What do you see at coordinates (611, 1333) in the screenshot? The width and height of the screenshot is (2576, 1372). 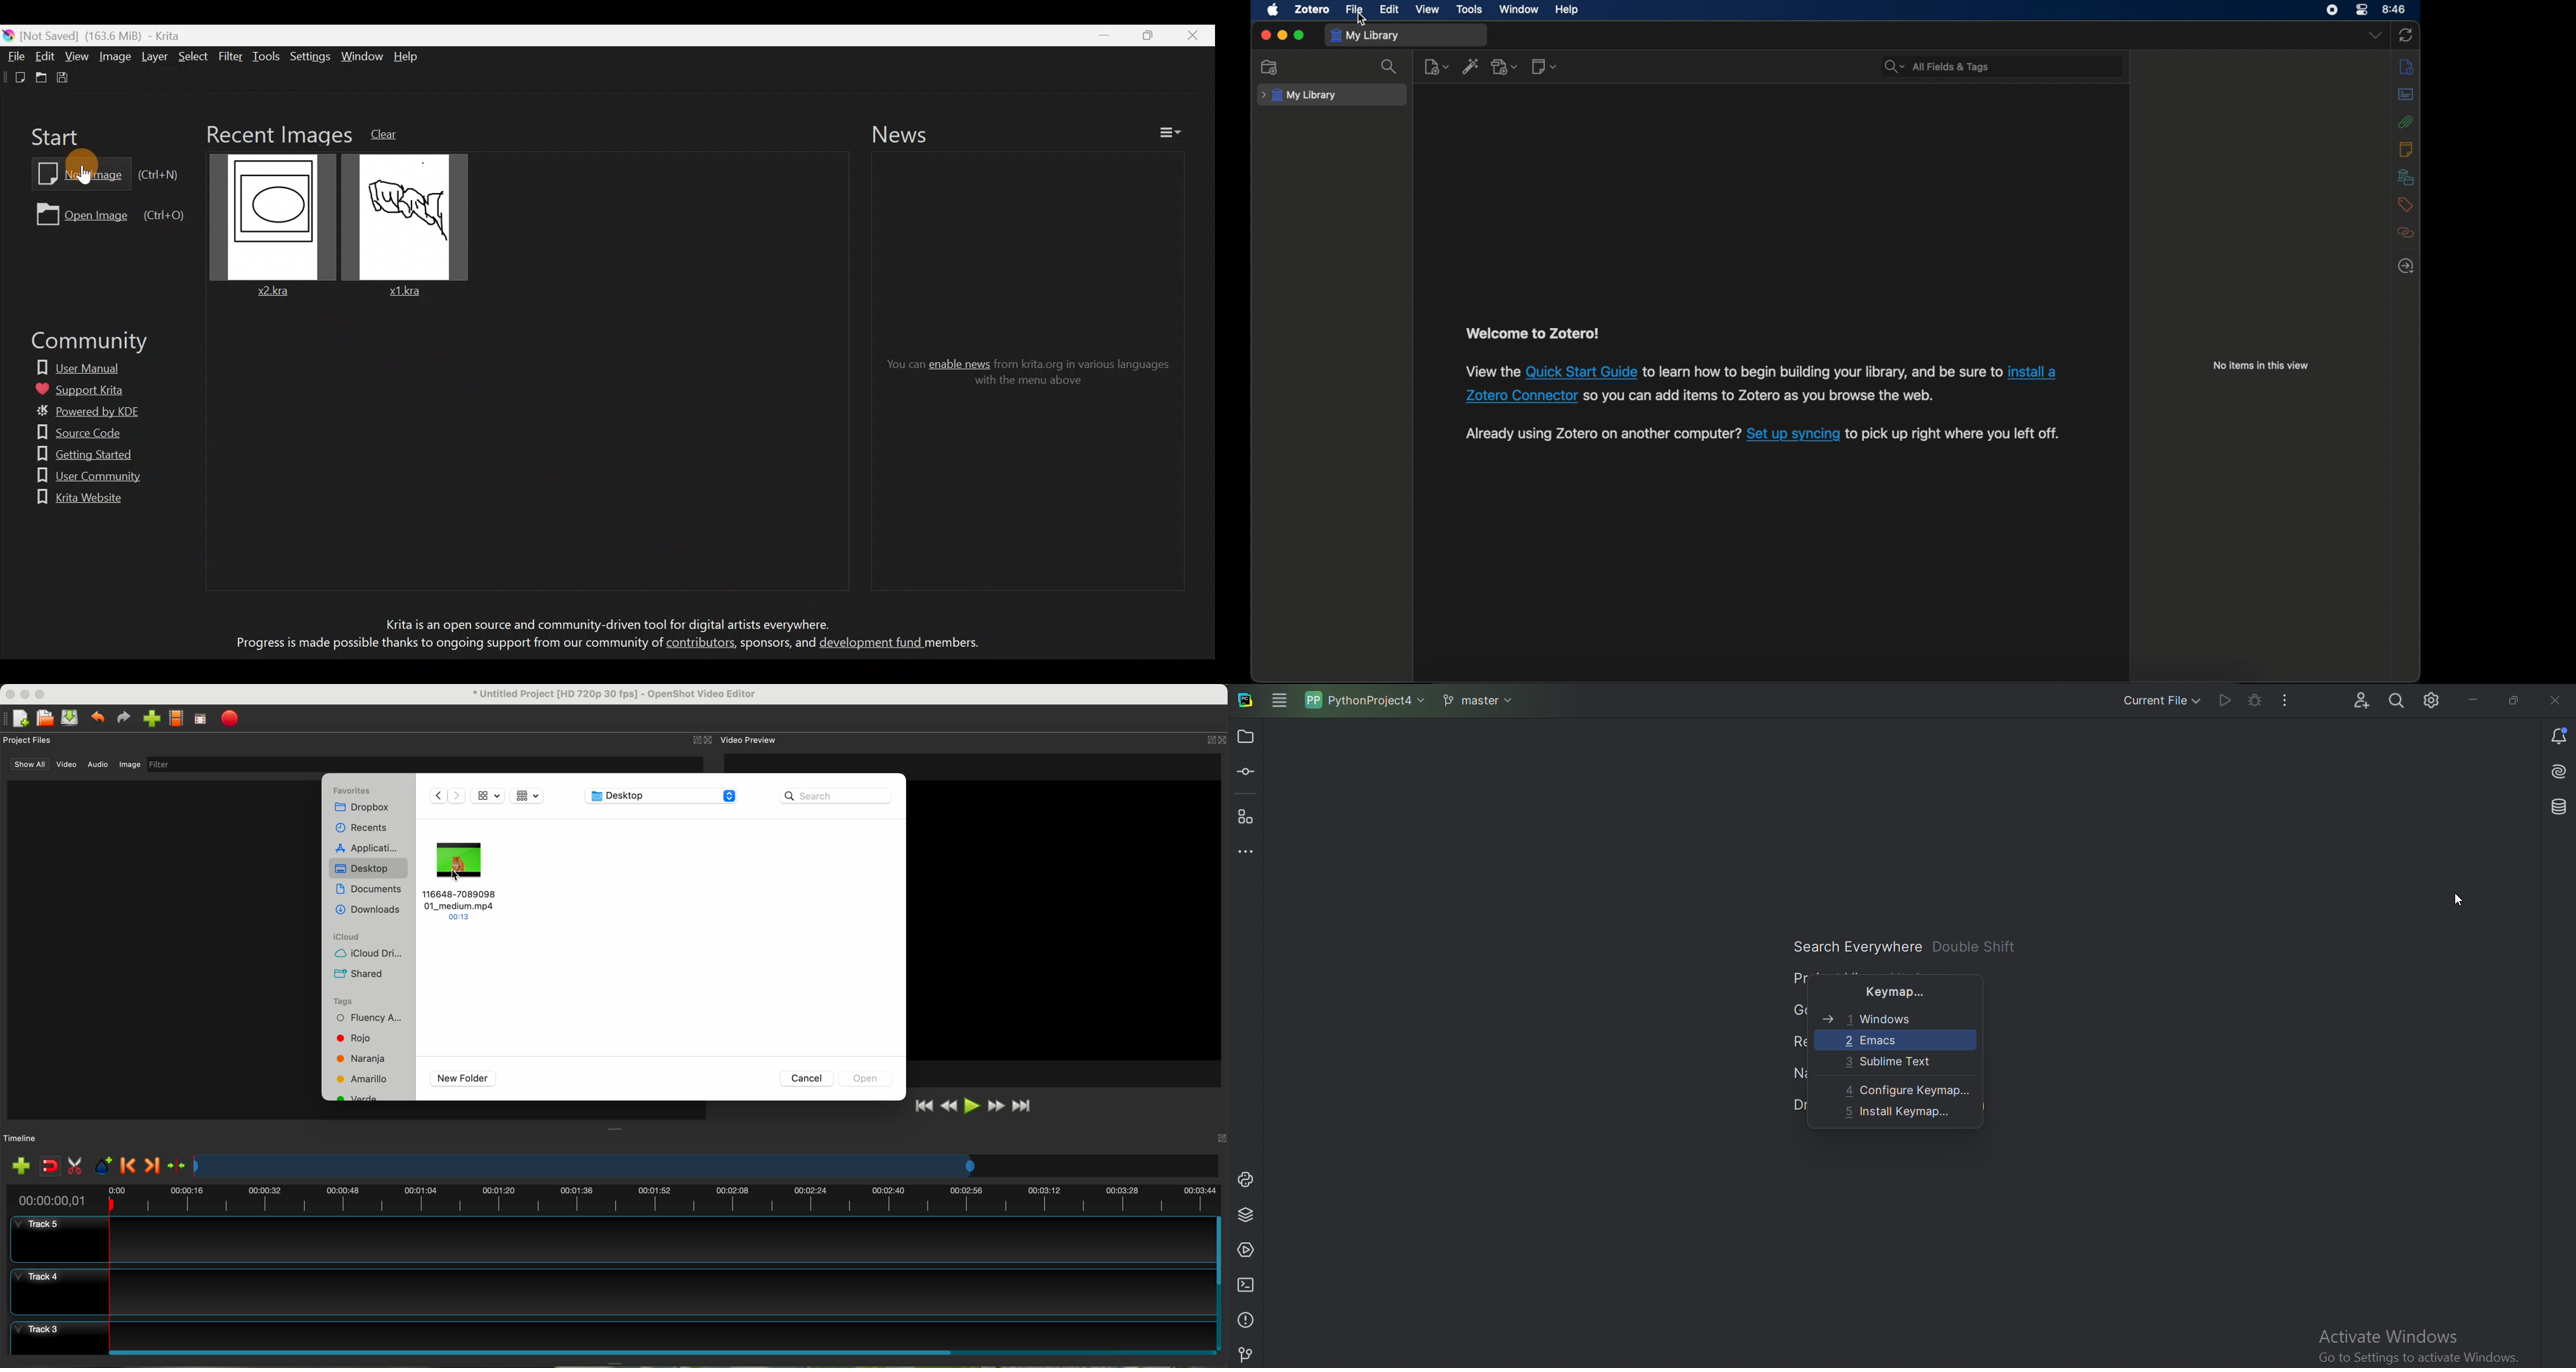 I see `track 3` at bounding box center [611, 1333].